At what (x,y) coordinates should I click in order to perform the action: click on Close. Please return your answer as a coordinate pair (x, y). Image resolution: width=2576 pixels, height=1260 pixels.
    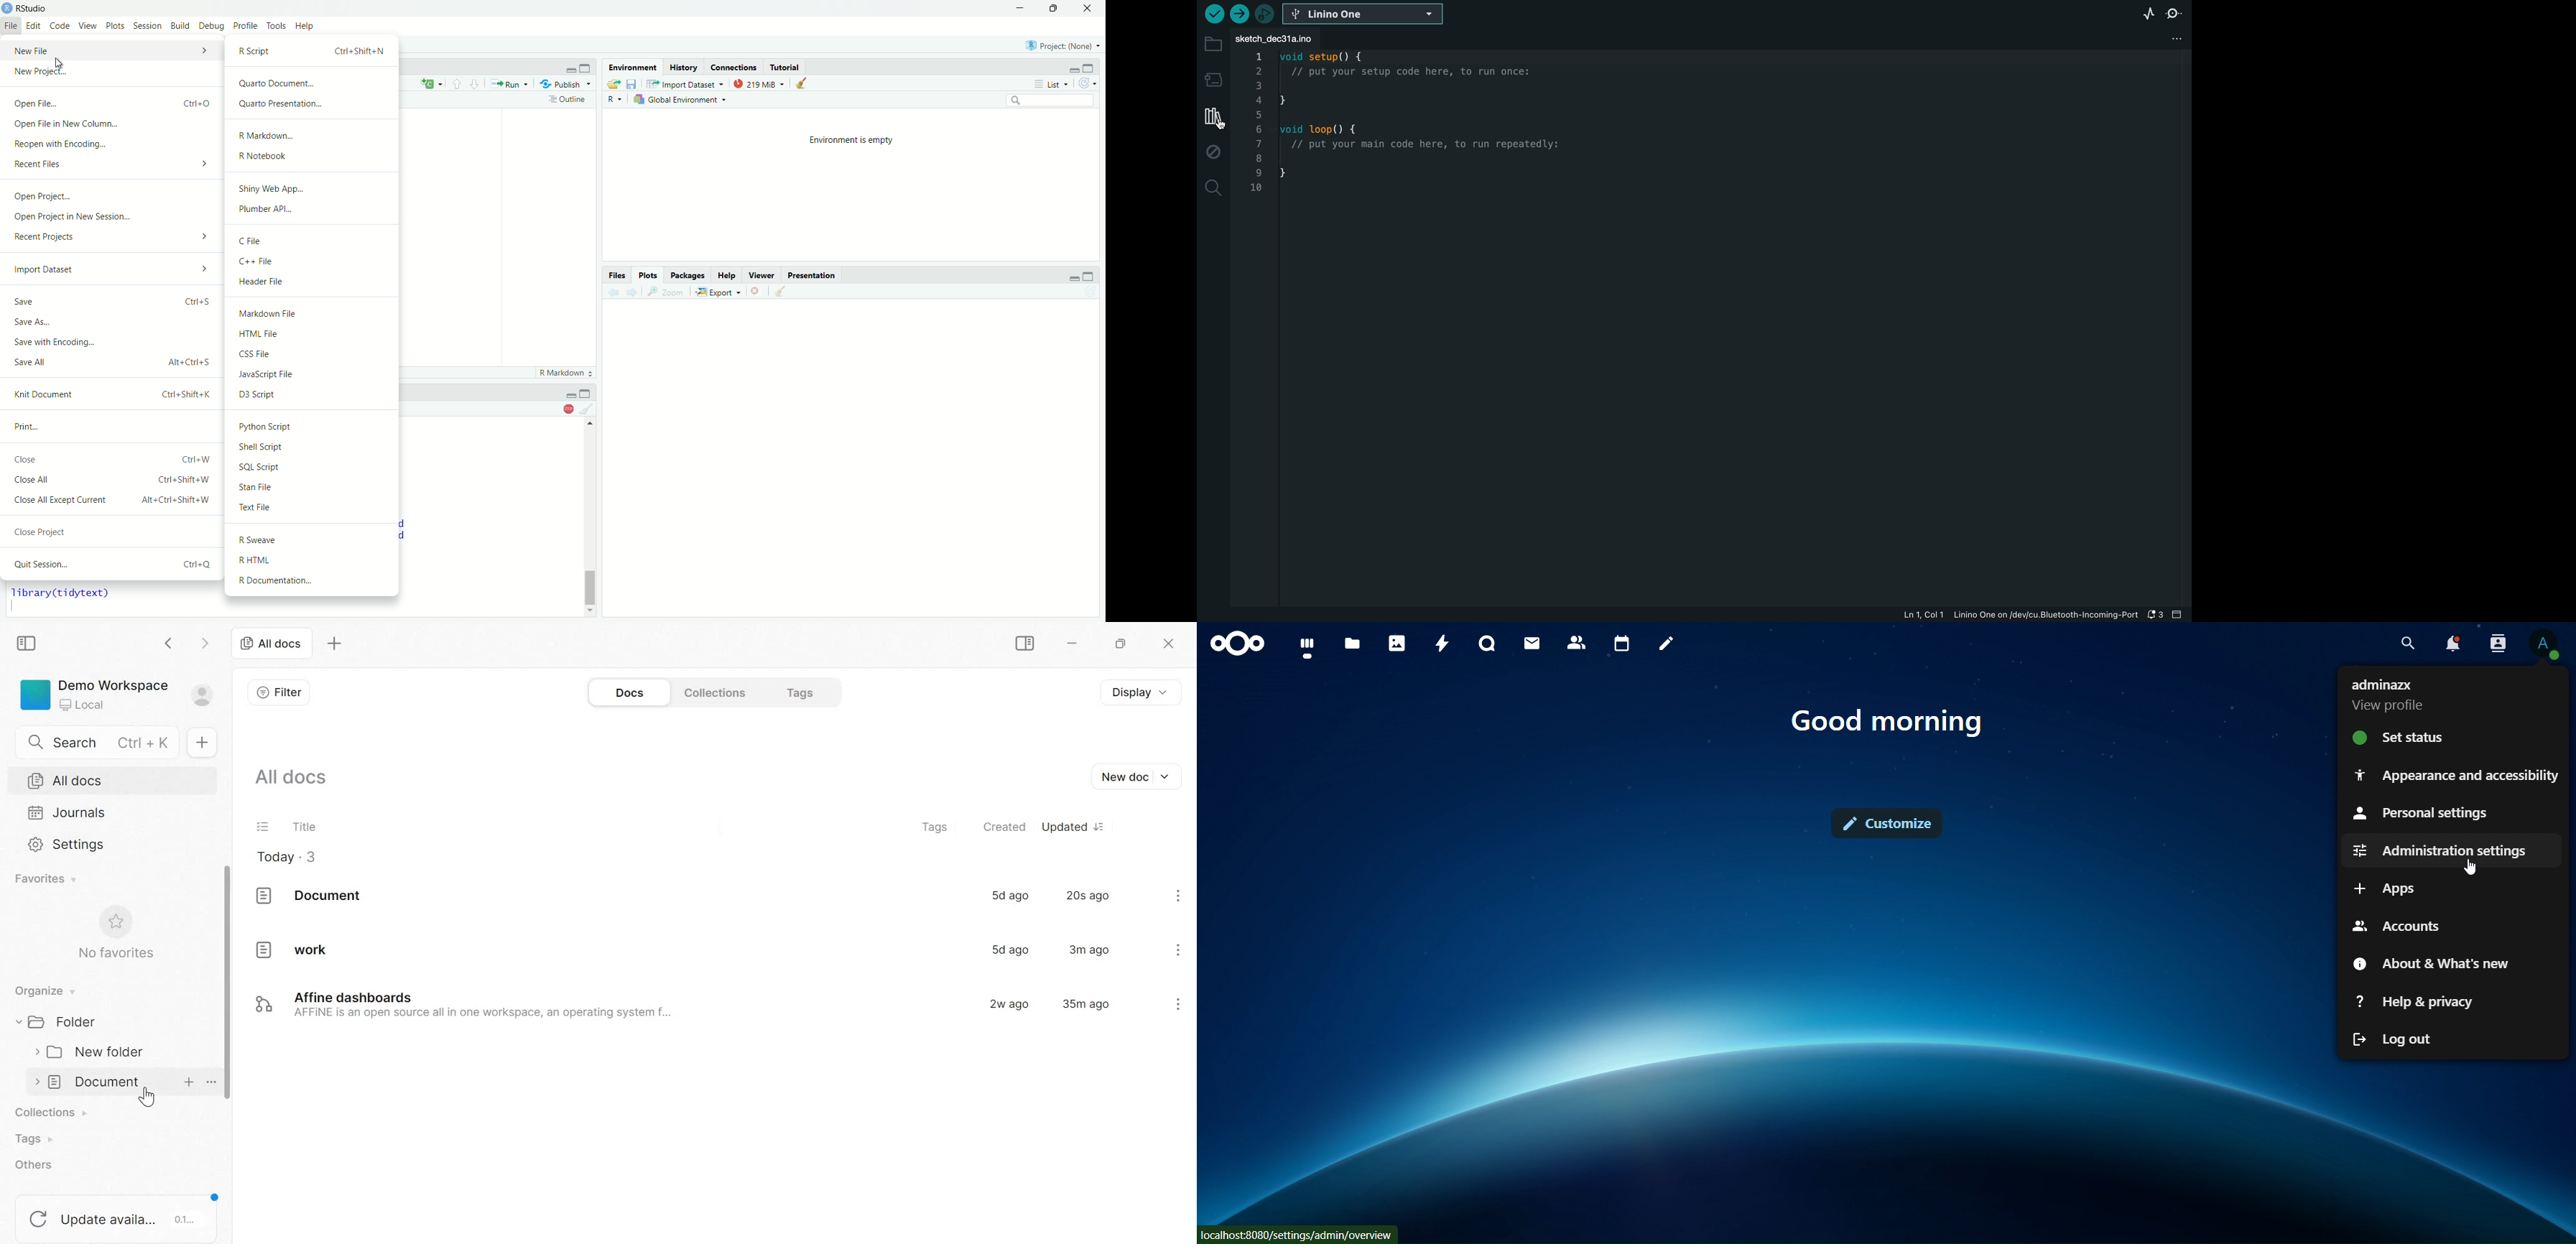
    Looking at the image, I should click on (1086, 9).